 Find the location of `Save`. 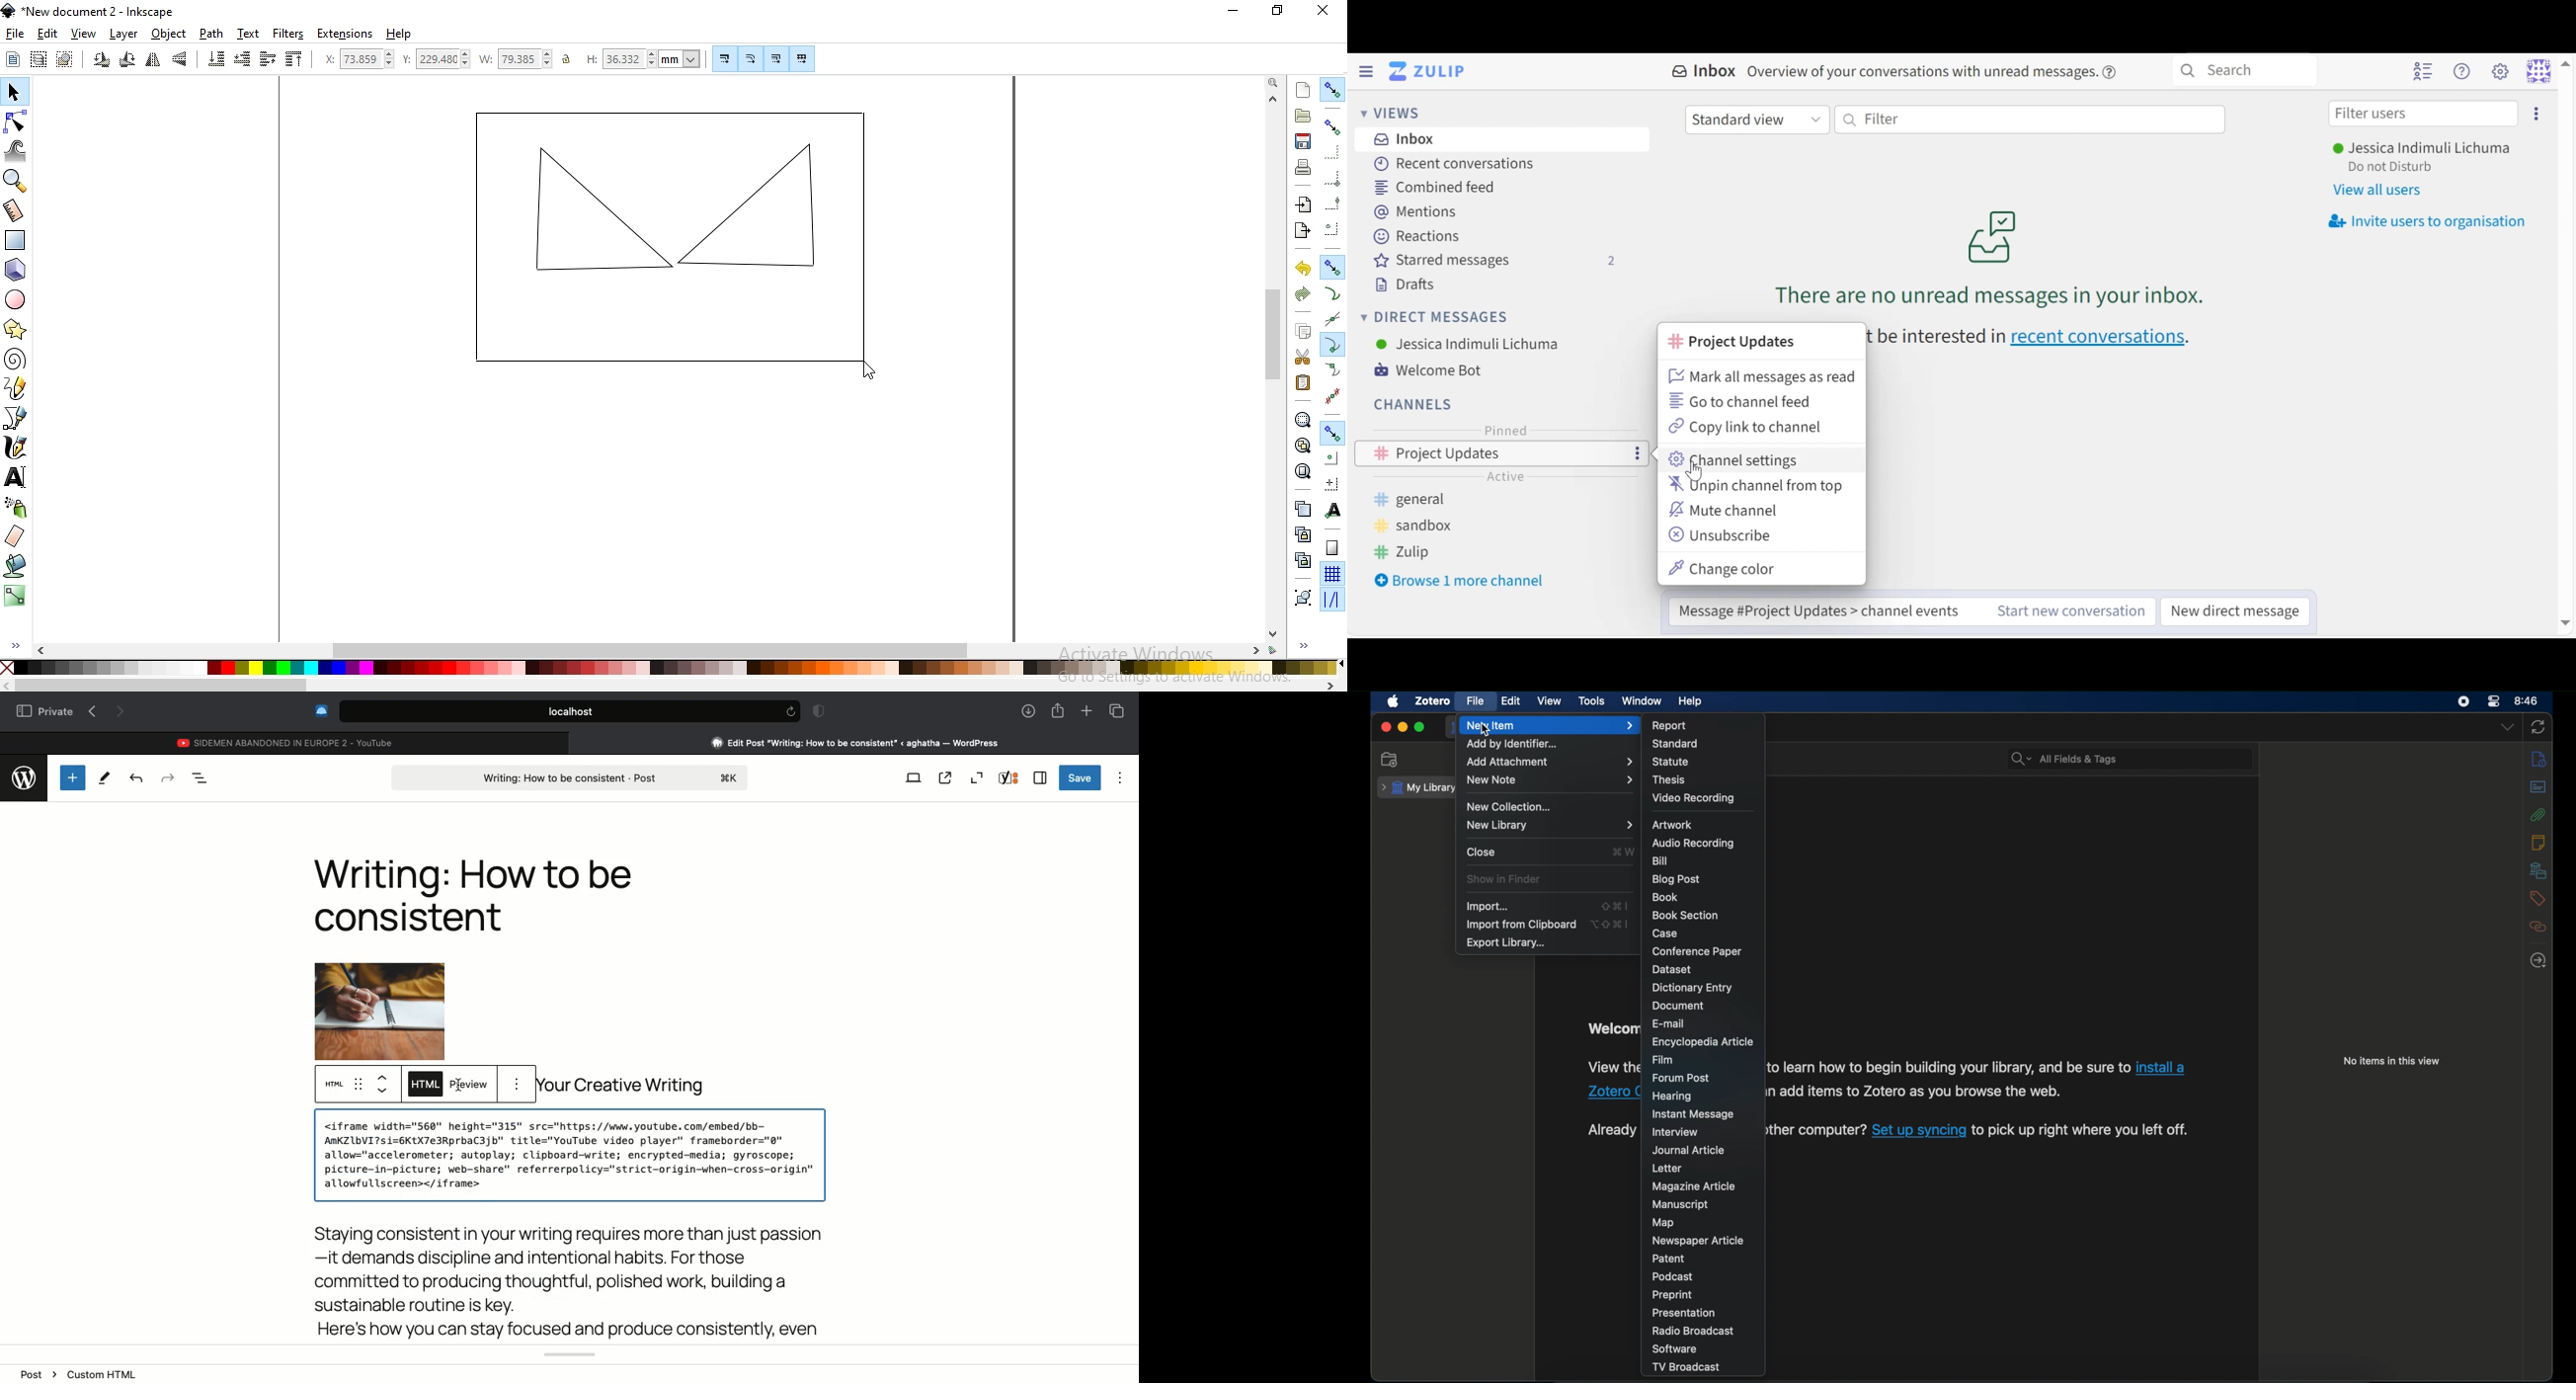

Save is located at coordinates (1081, 778).